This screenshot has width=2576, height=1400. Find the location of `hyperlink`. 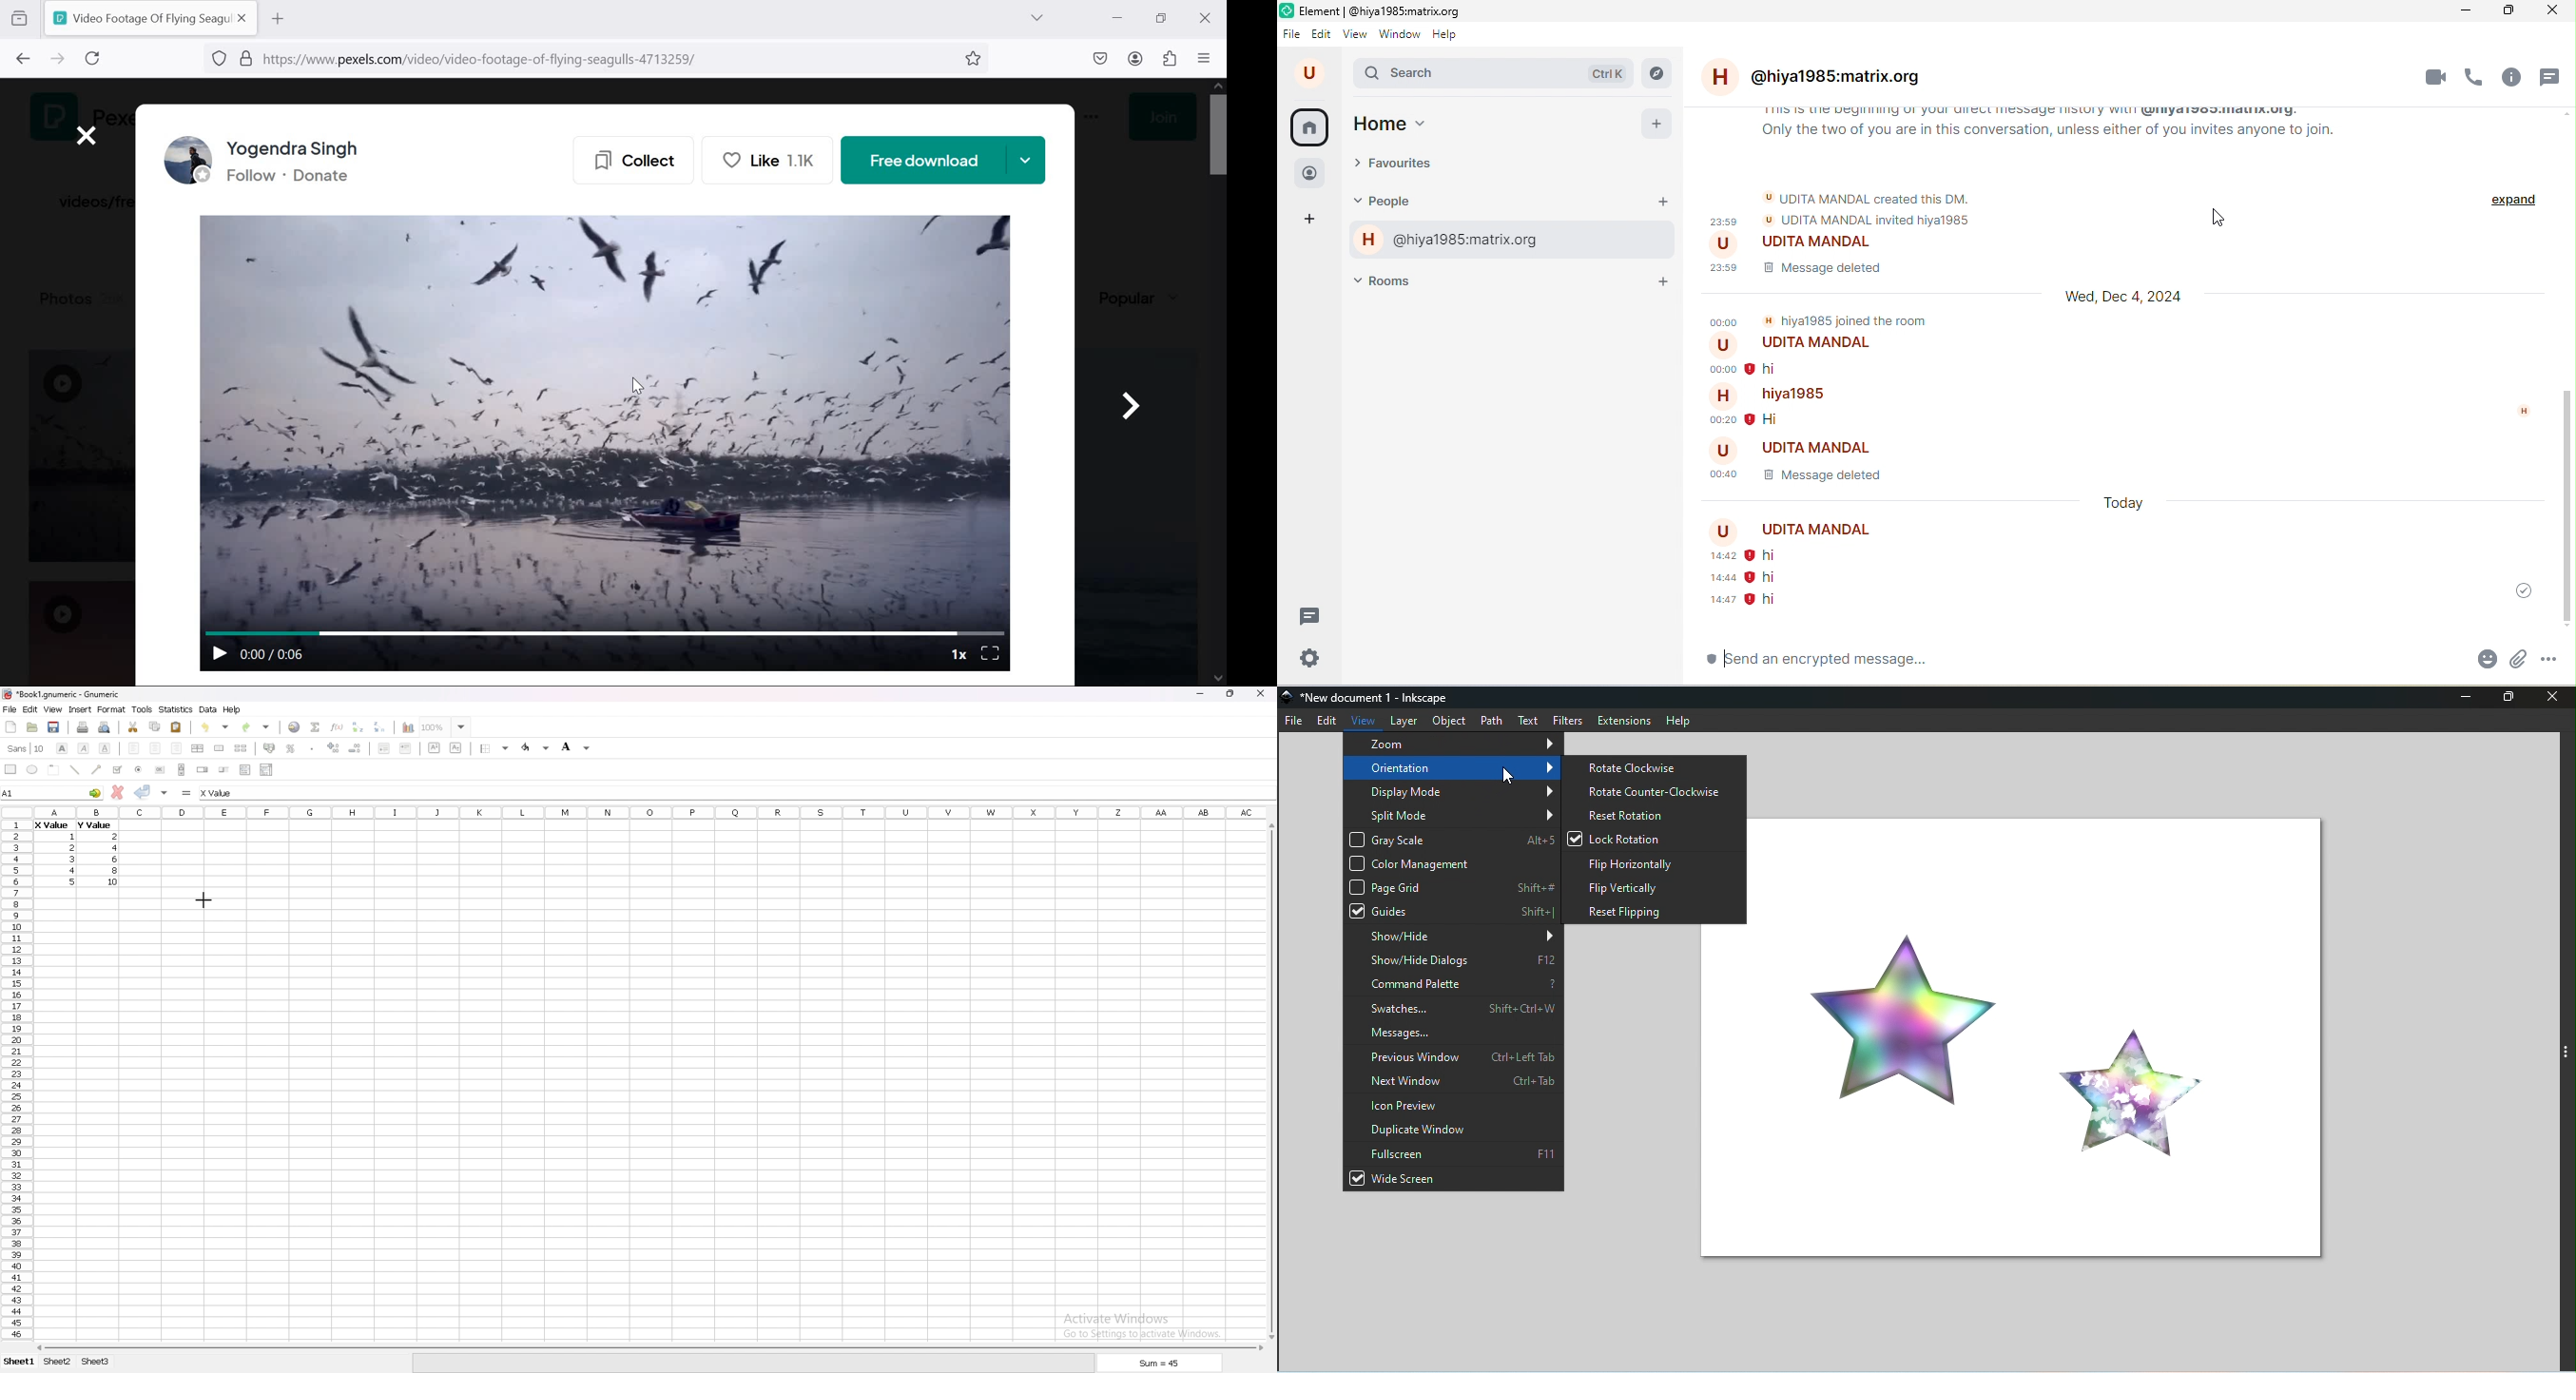

hyperlink is located at coordinates (294, 727).